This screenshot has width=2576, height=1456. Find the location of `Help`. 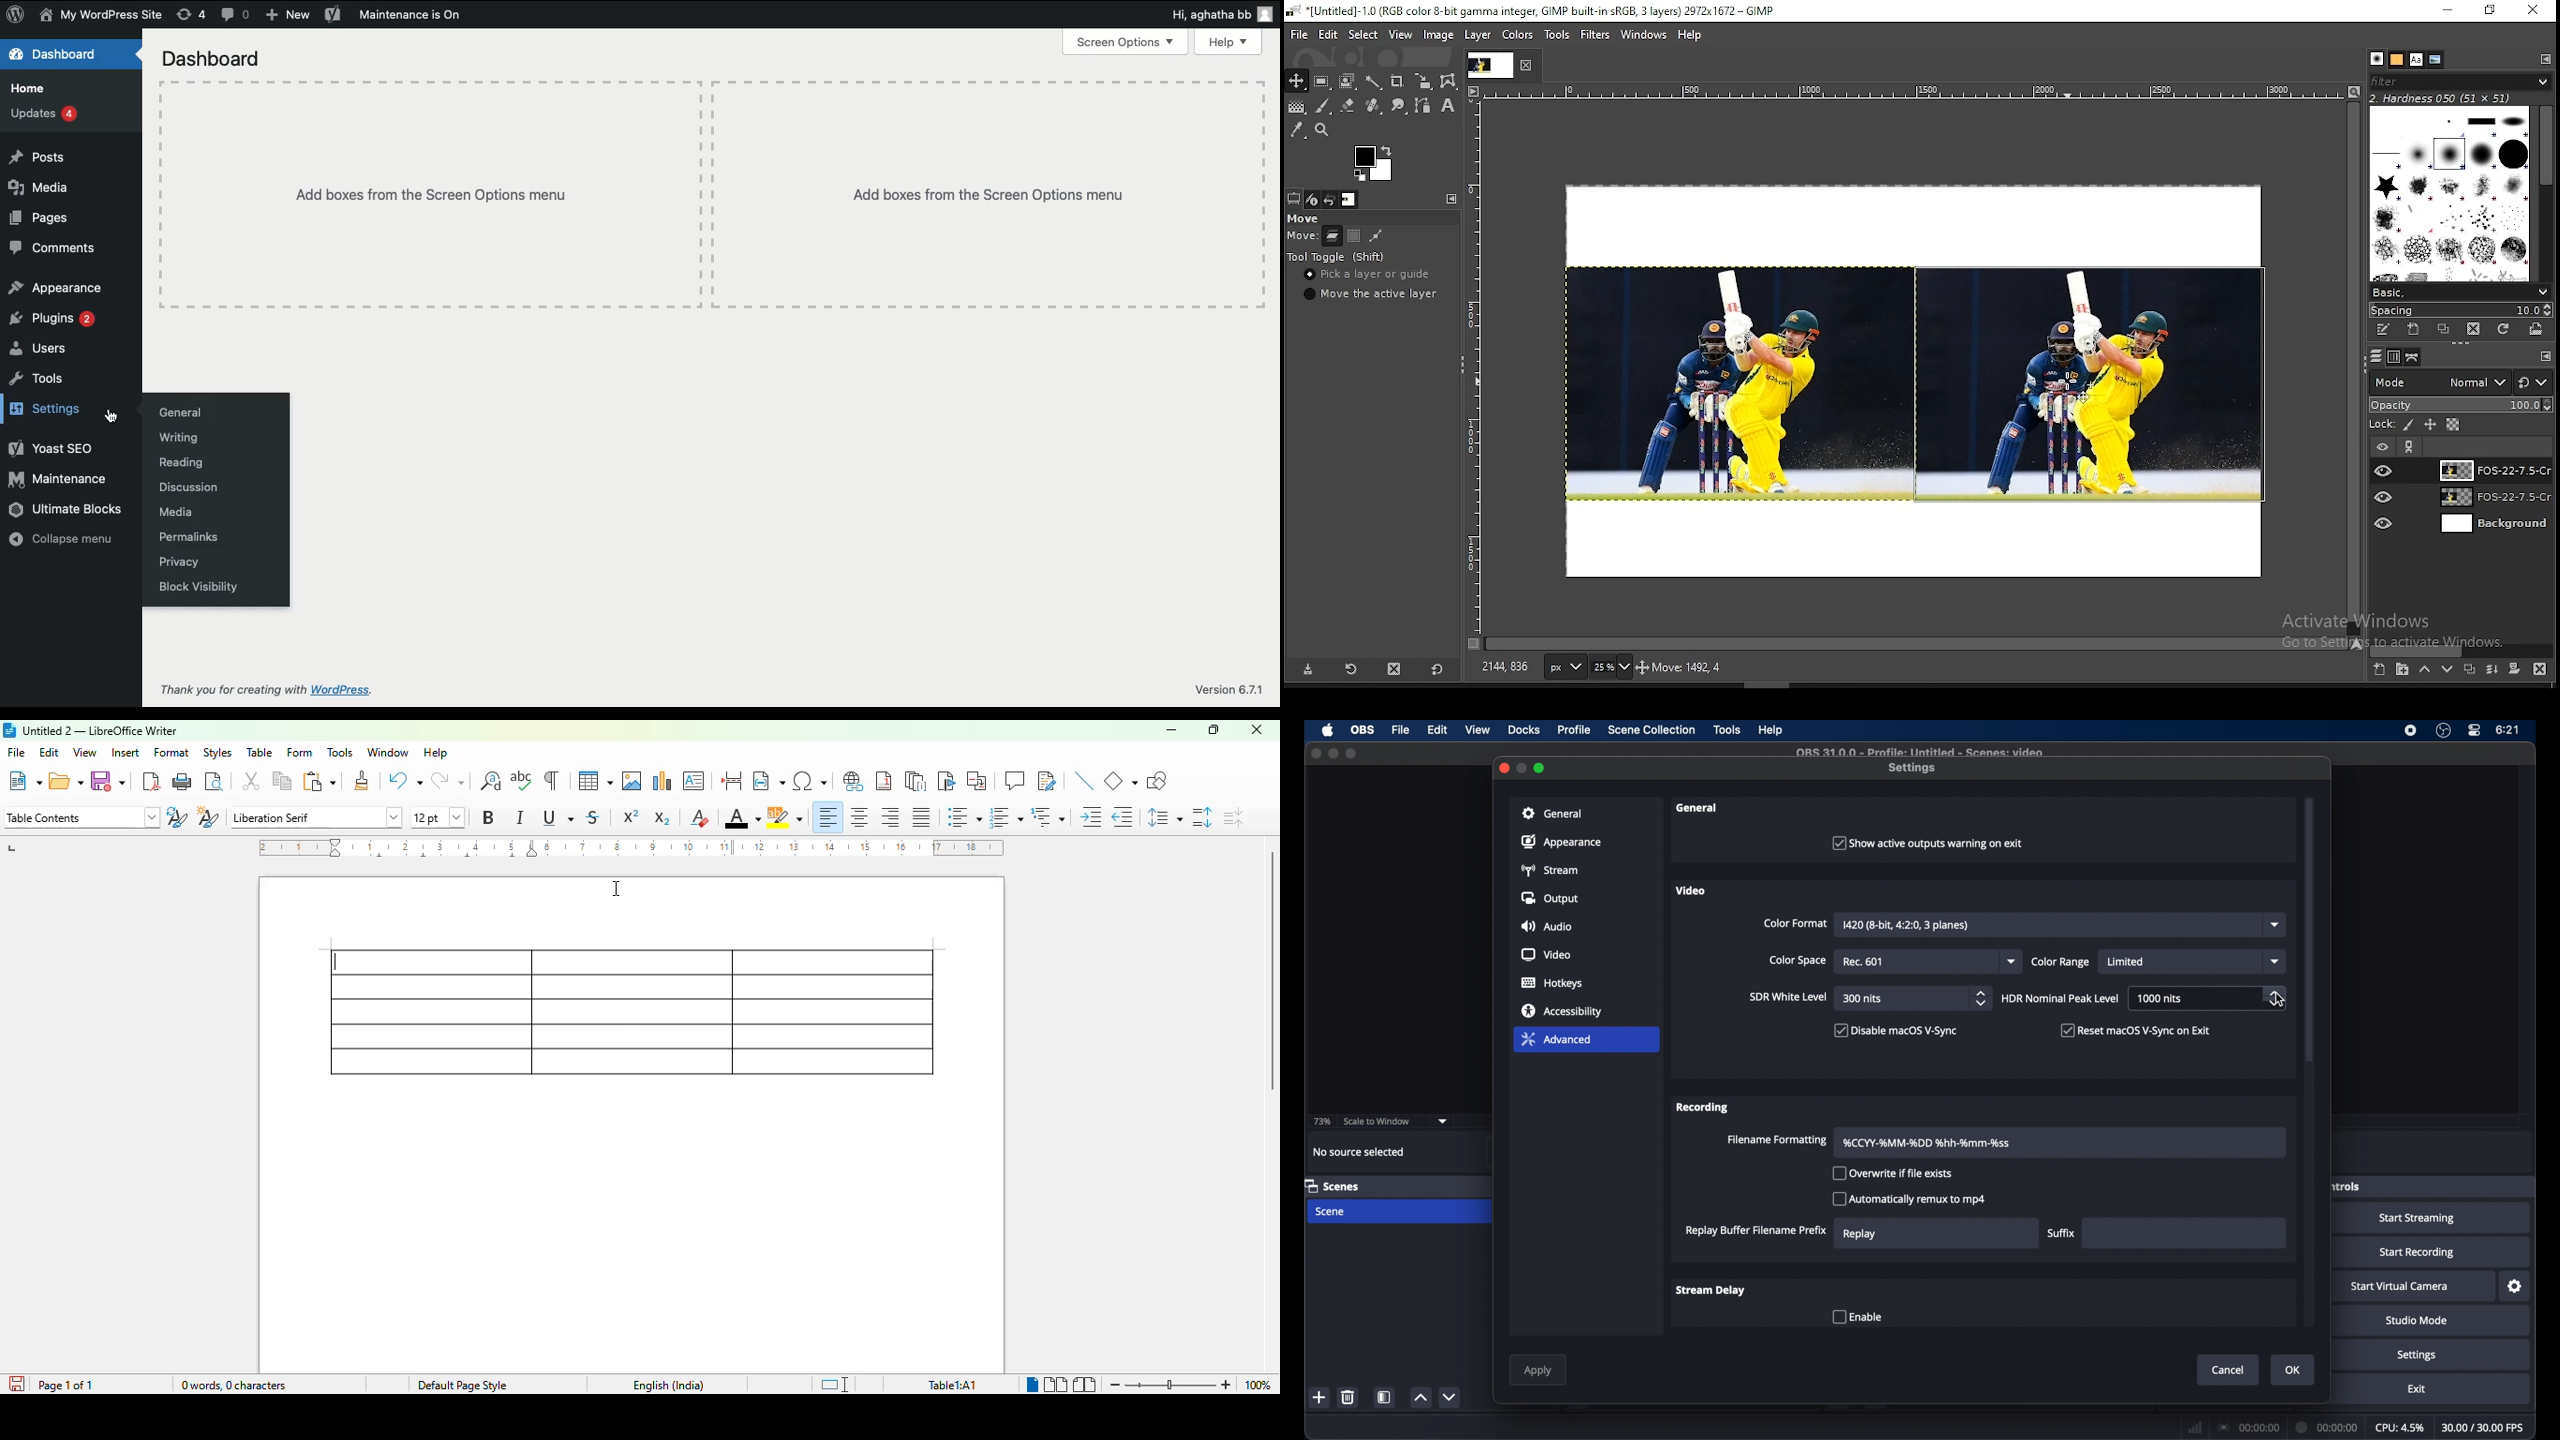

Help is located at coordinates (1228, 42).